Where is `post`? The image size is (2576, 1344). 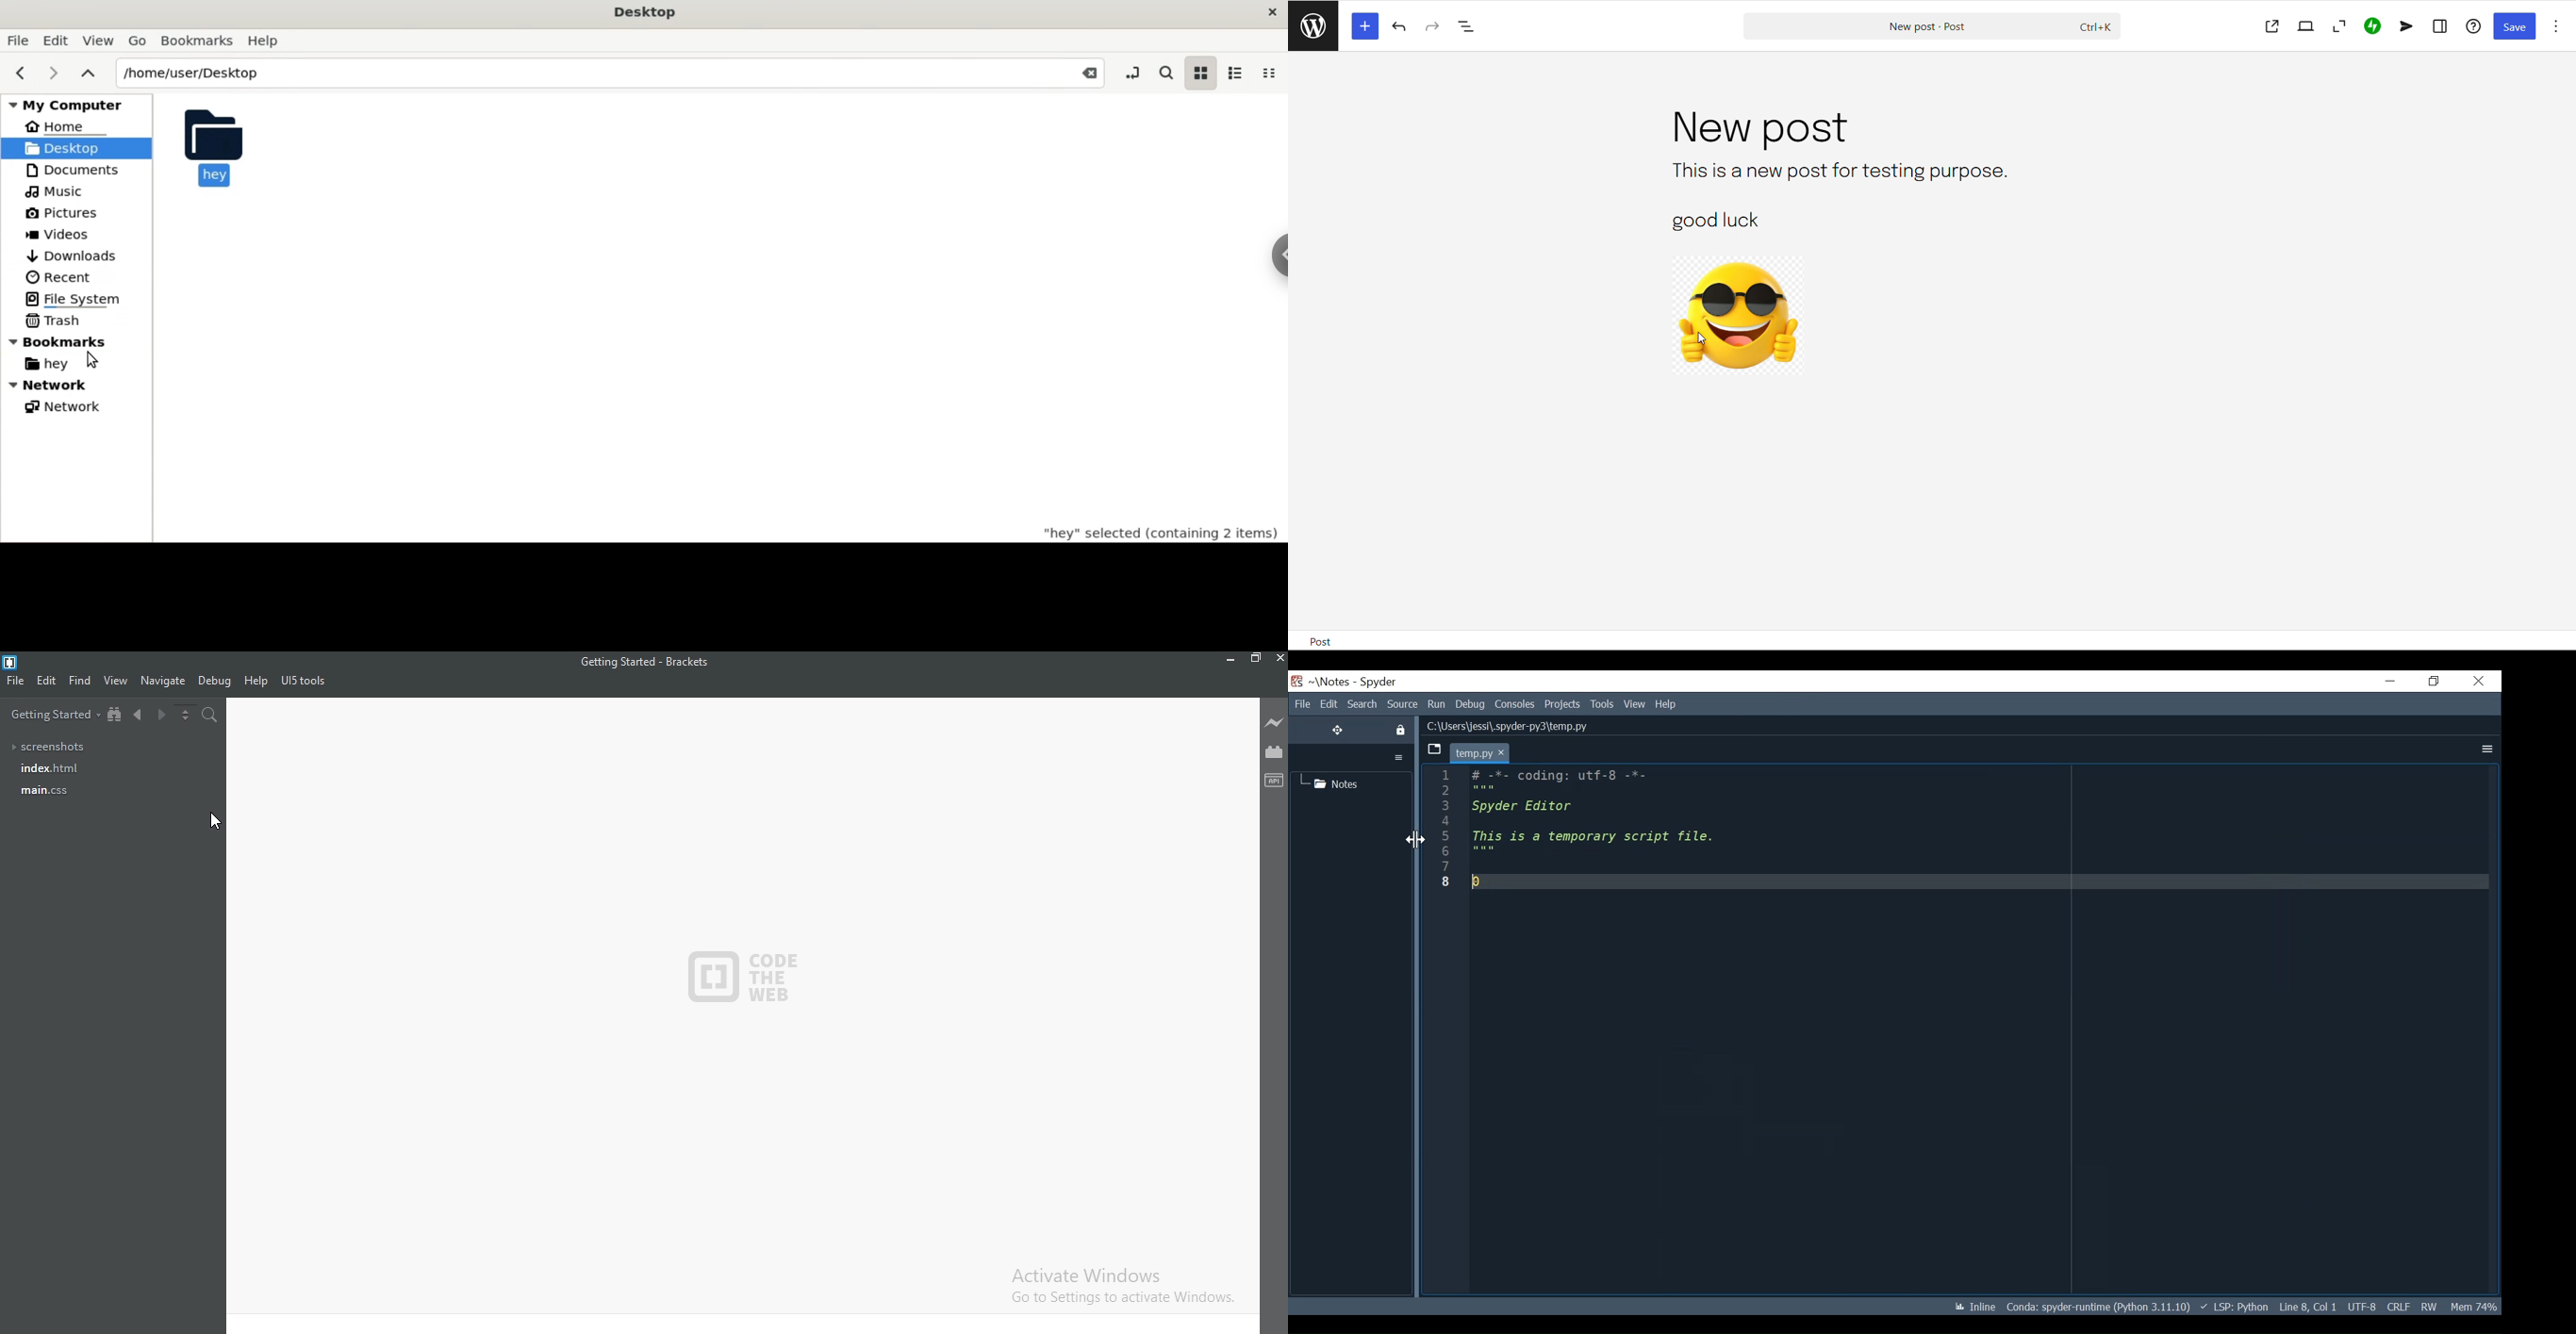
post is located at coordinates (1756, 129).